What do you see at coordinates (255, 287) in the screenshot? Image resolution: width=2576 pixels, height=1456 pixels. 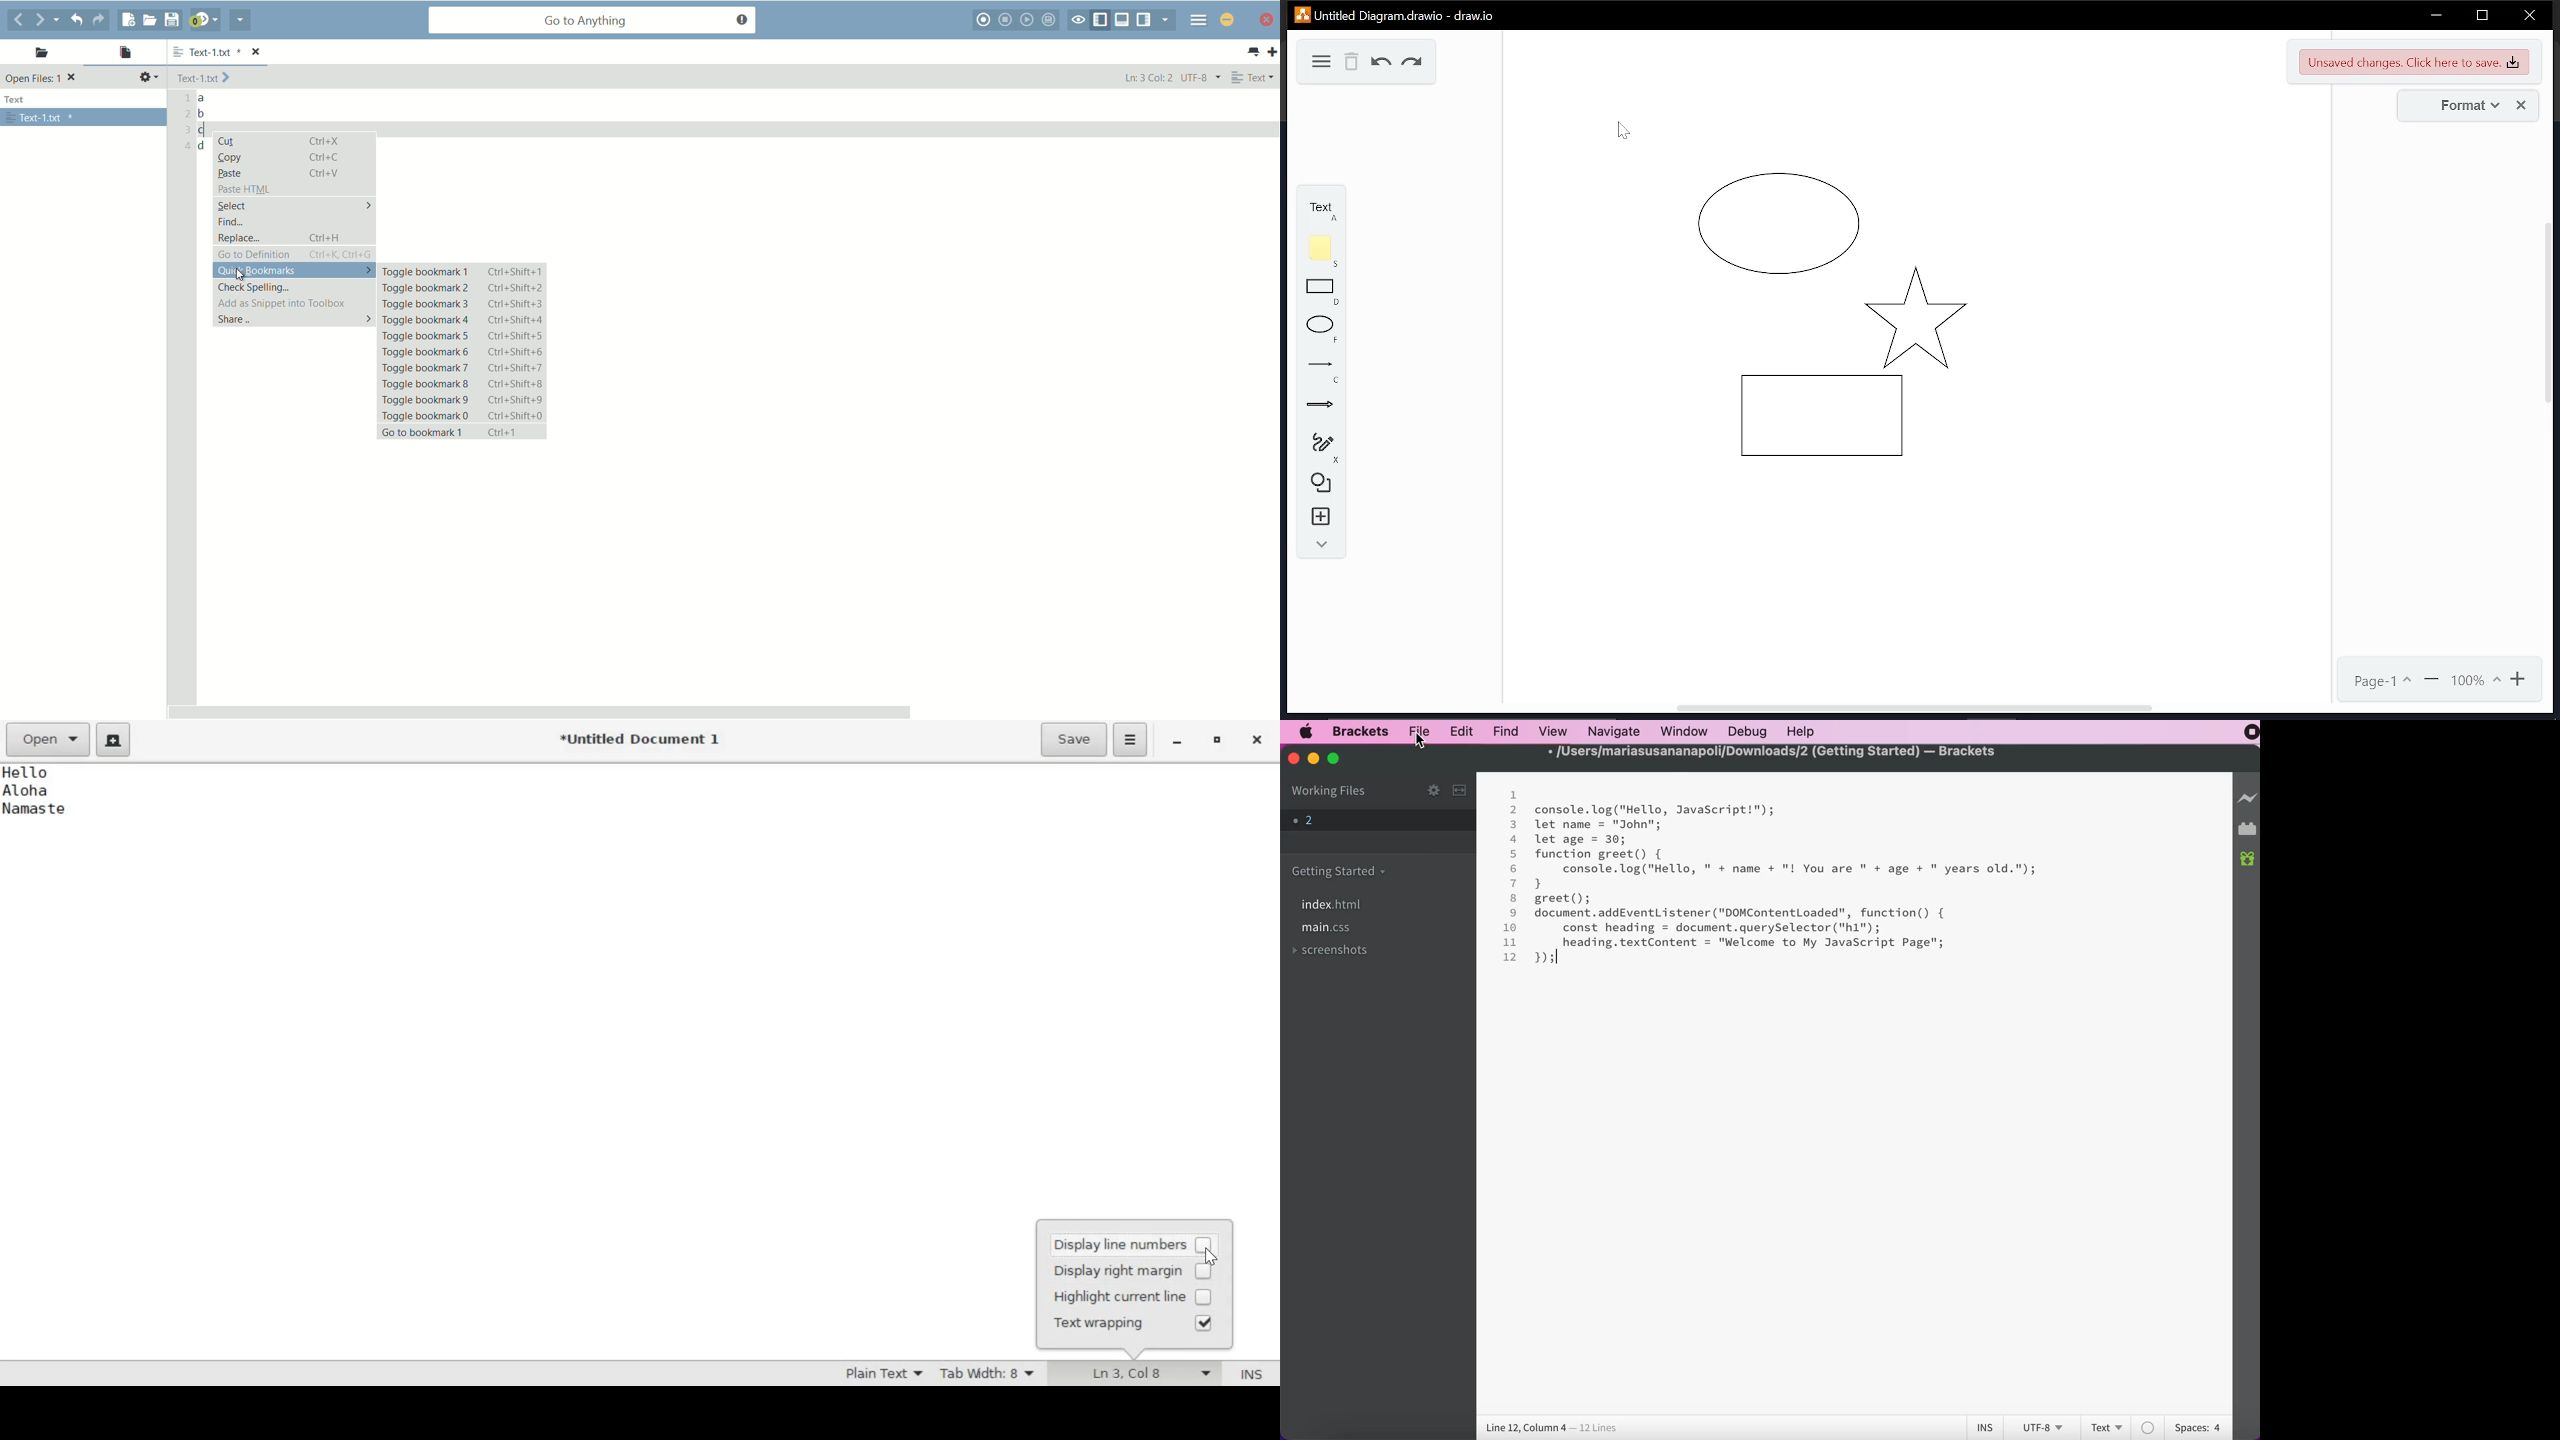 I see `check spelling...` at bounding box center [255, 287].